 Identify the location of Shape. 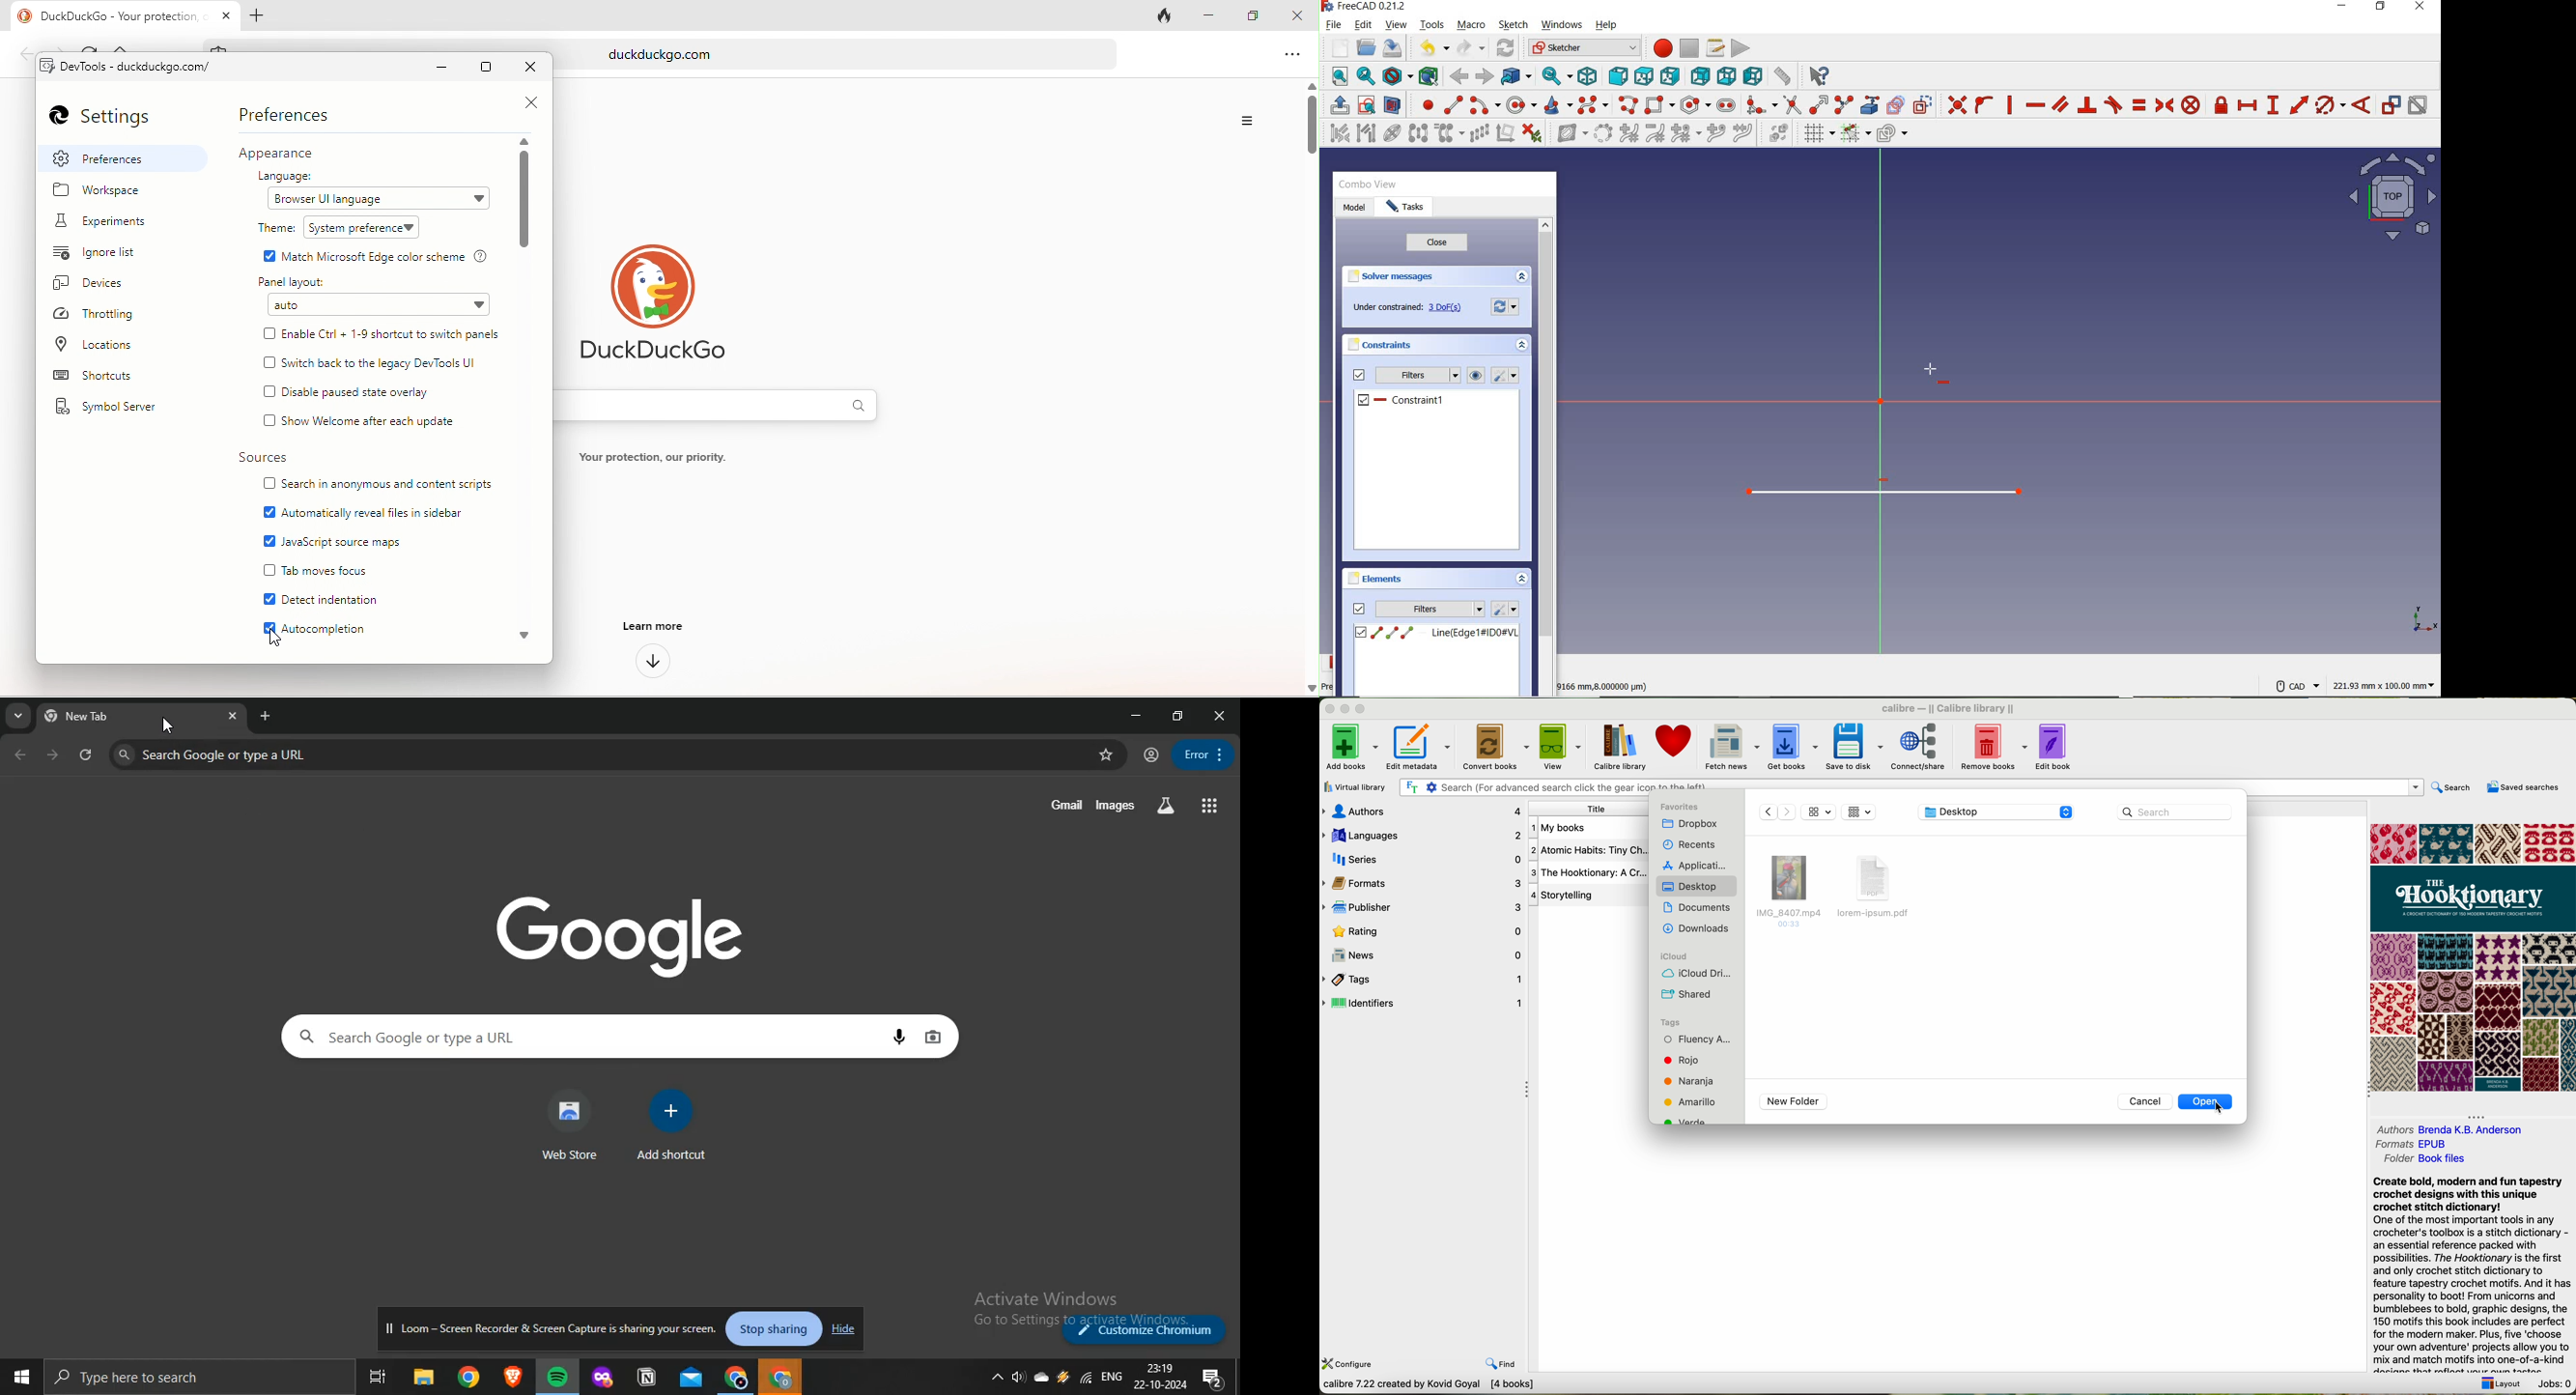
(2425, 621).